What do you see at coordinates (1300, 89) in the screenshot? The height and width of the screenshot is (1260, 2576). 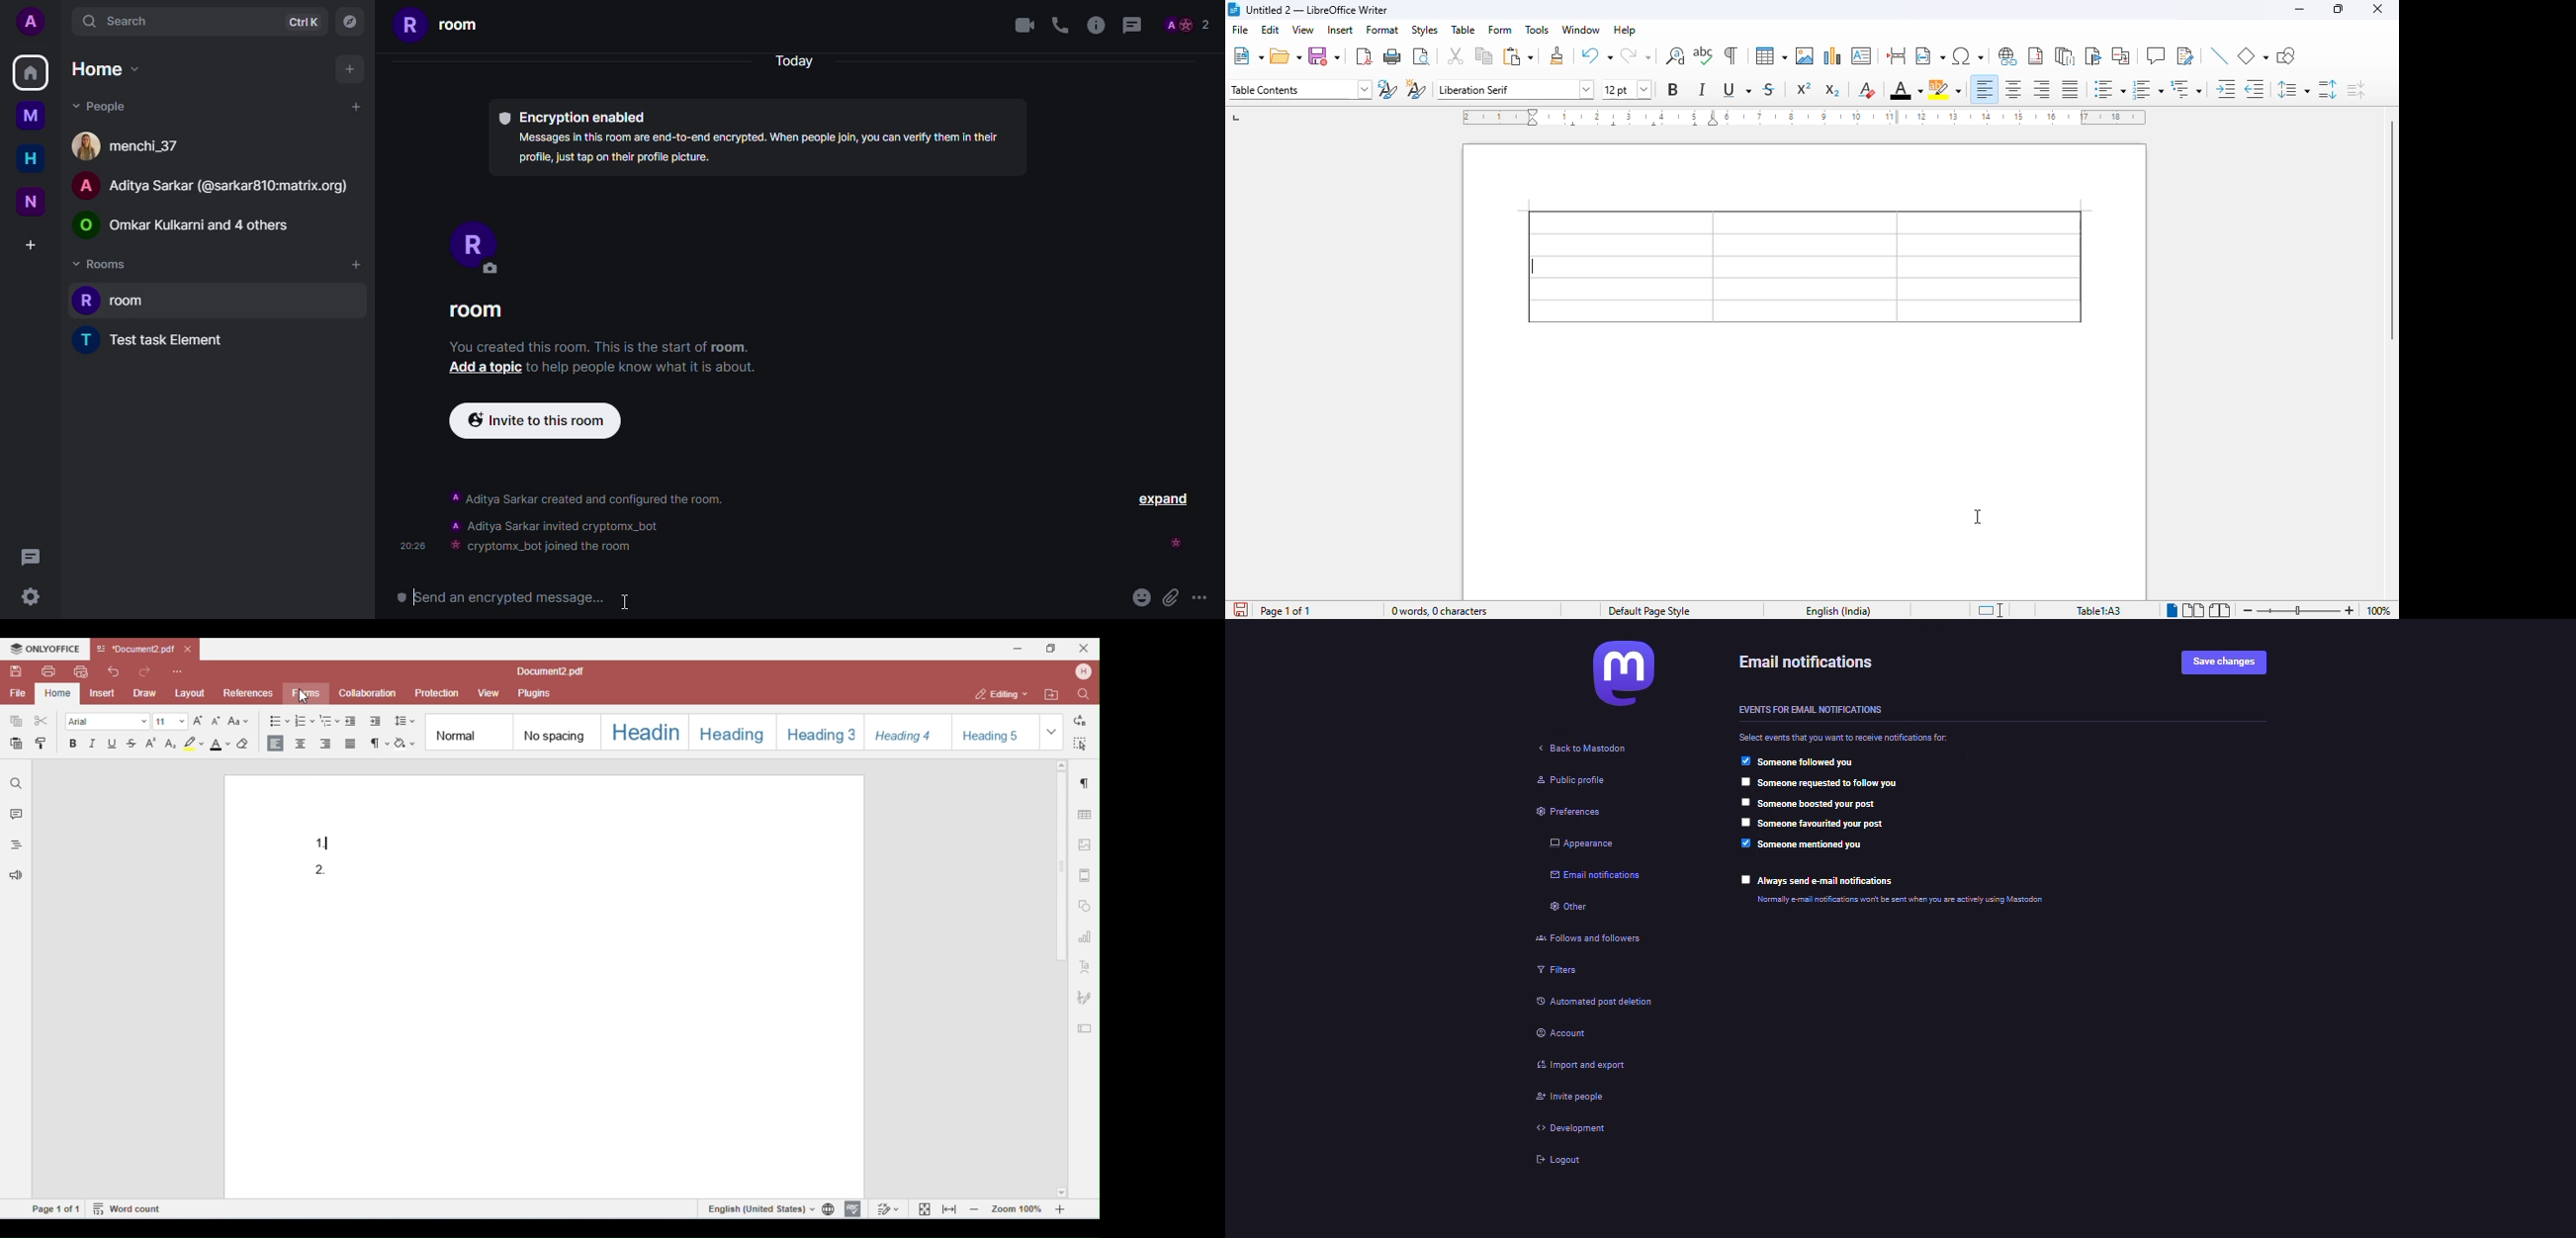 I see `set paragraph style` at bounding box center [1300, 89].